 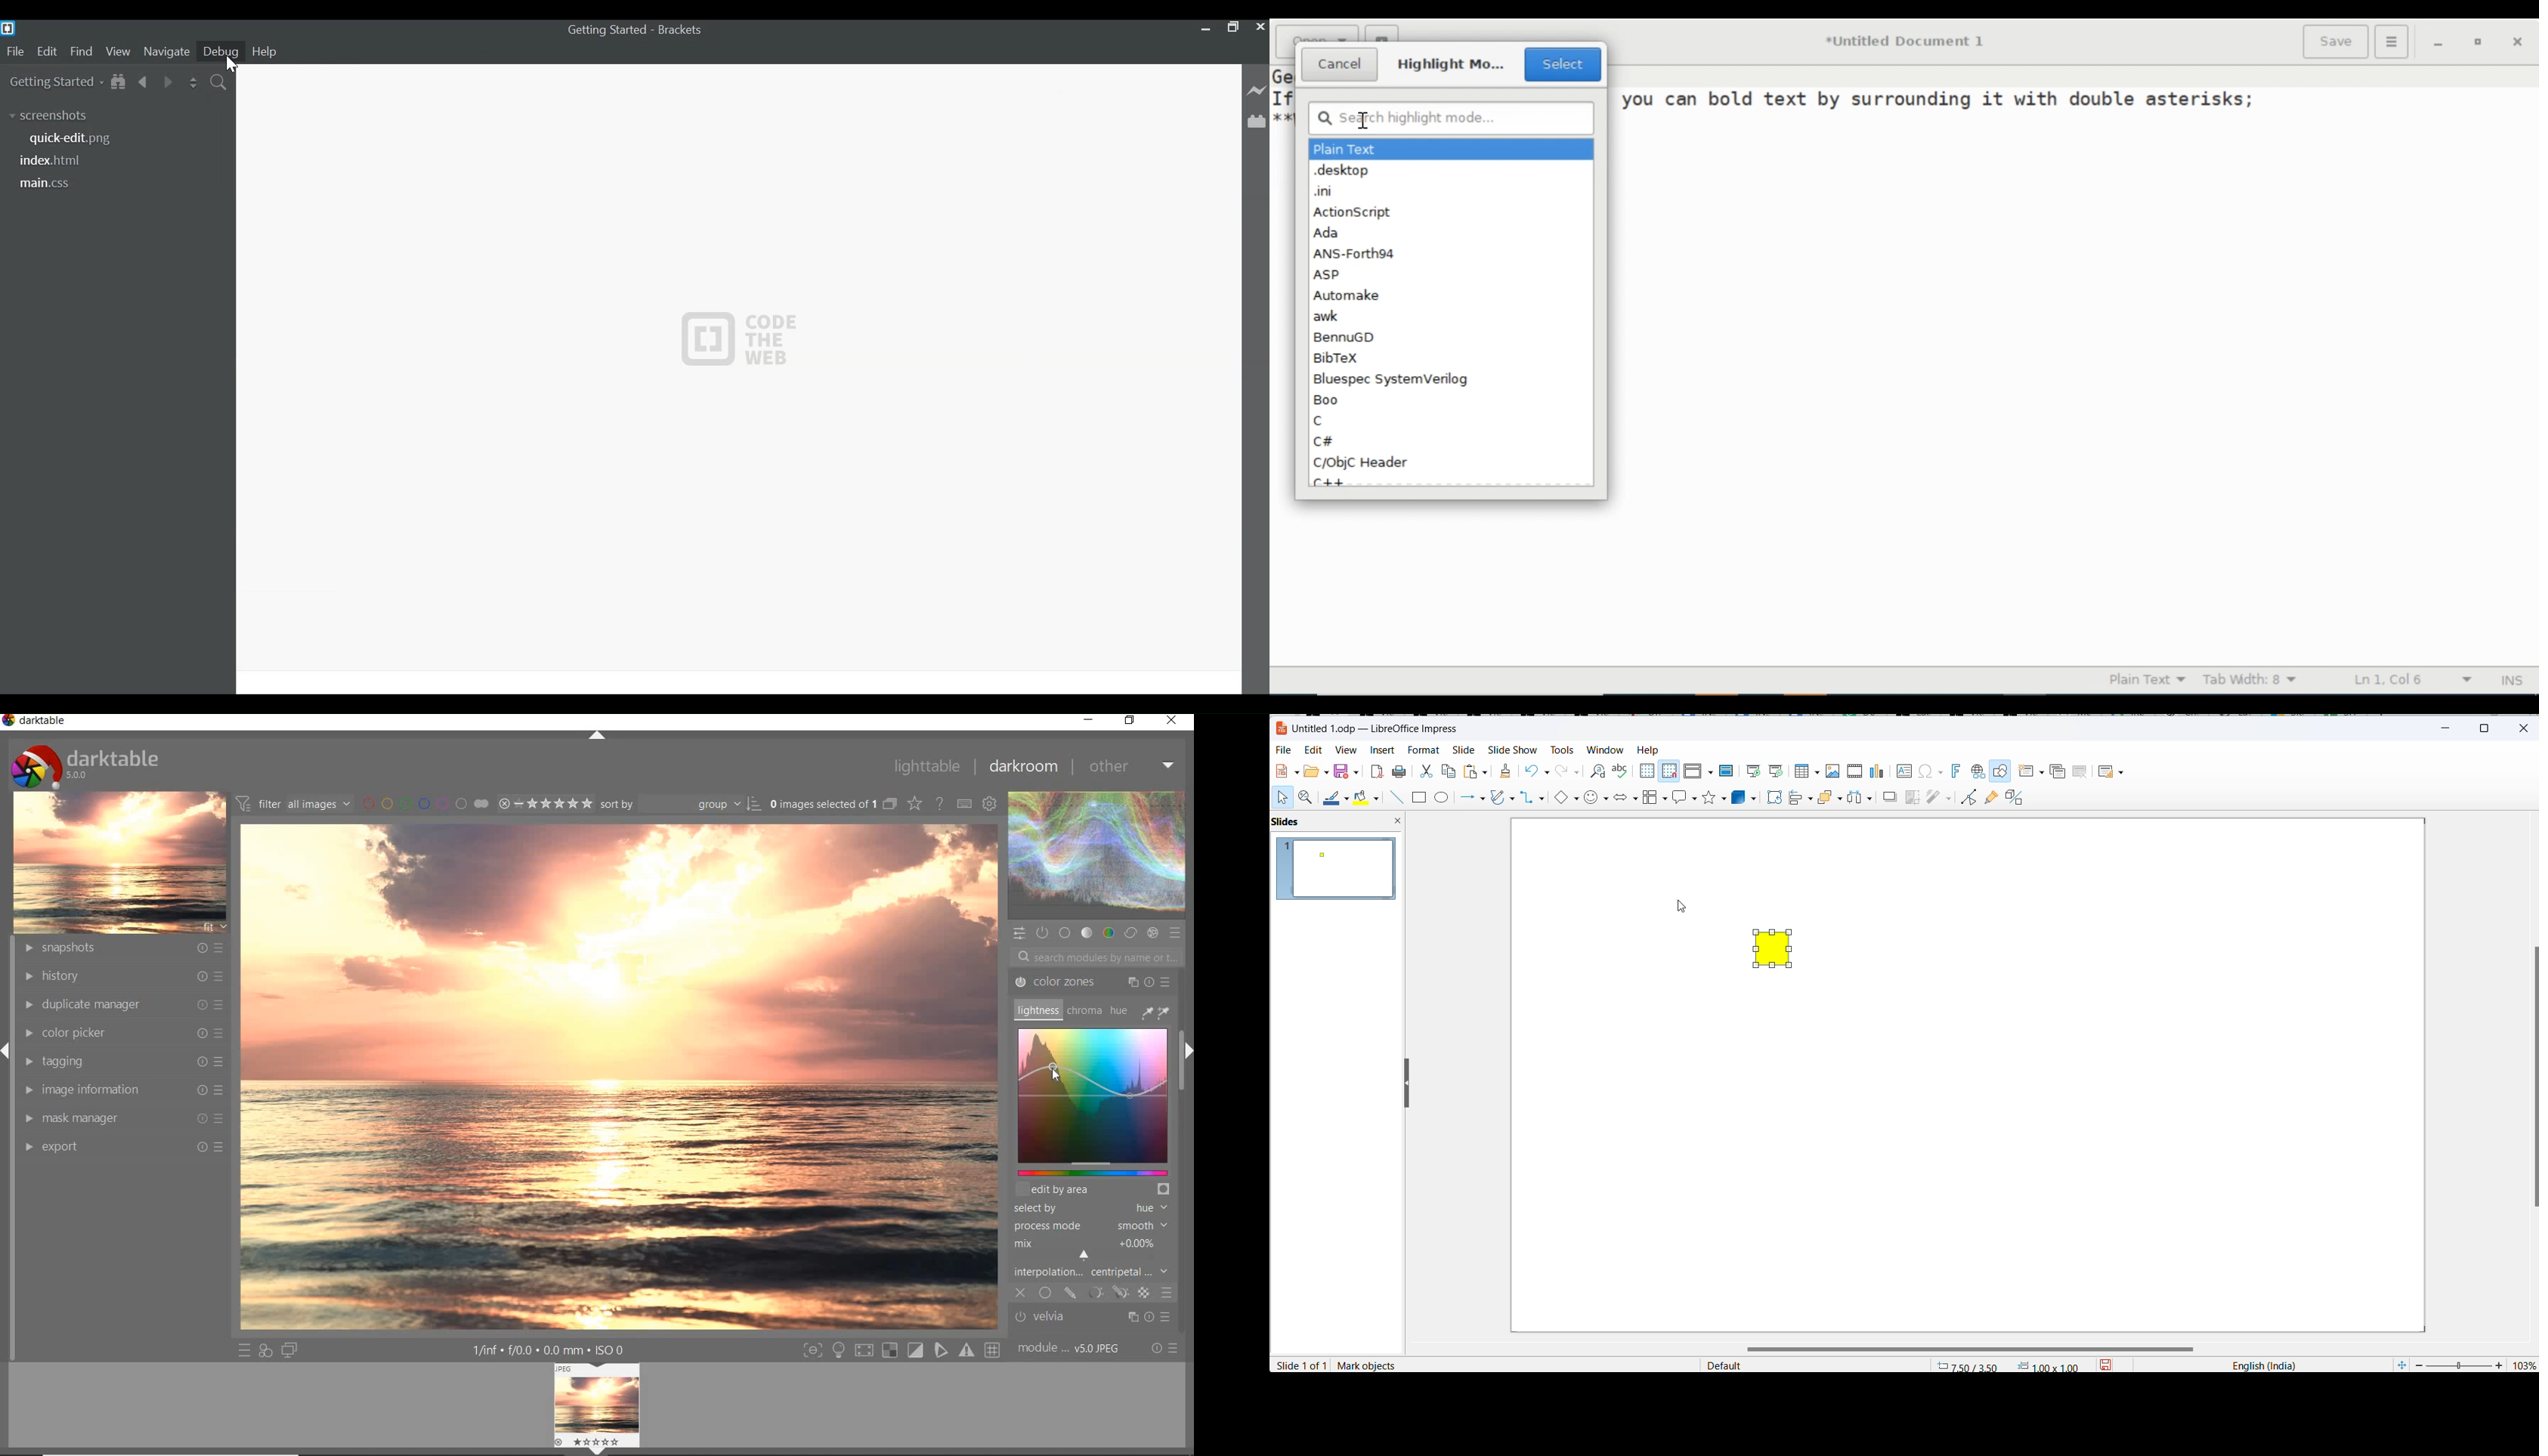 What do you see at coordinates (552, 1350) in the screenshot?
I see `OTHER INTERFACE DETAIL` at bounding box center [552, 1350].